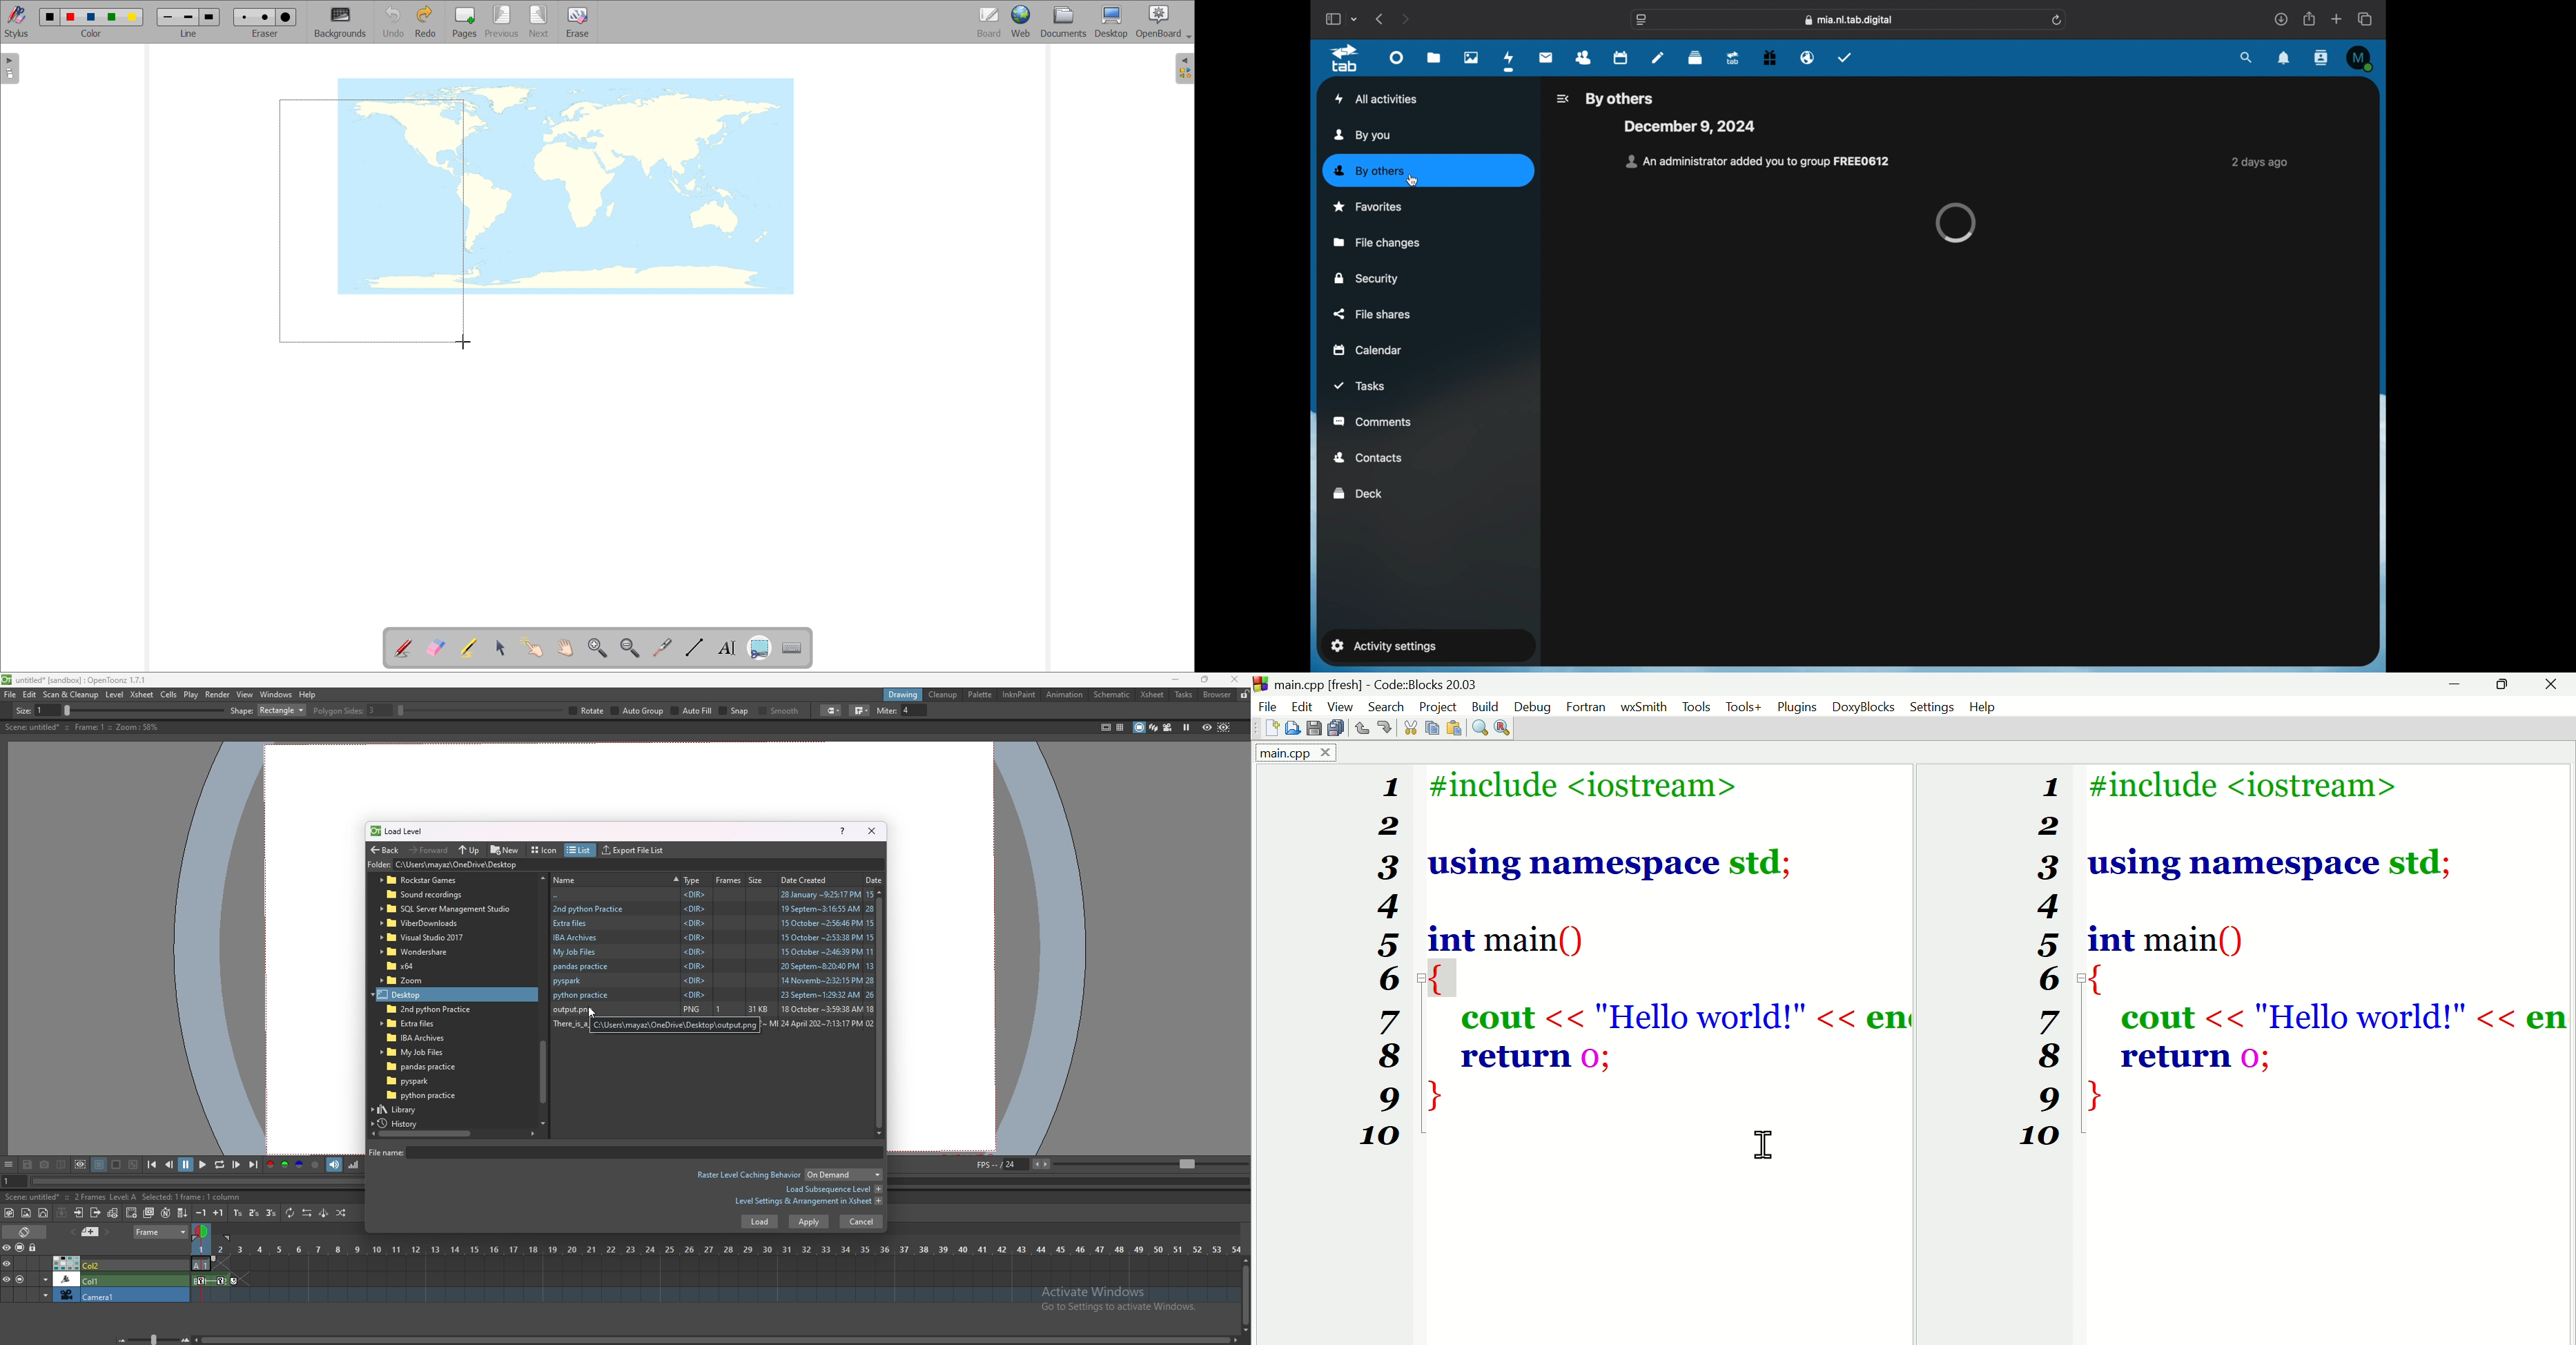 This screenshot has width=2576, height=1372. I want to click on help, so click(307, 695).